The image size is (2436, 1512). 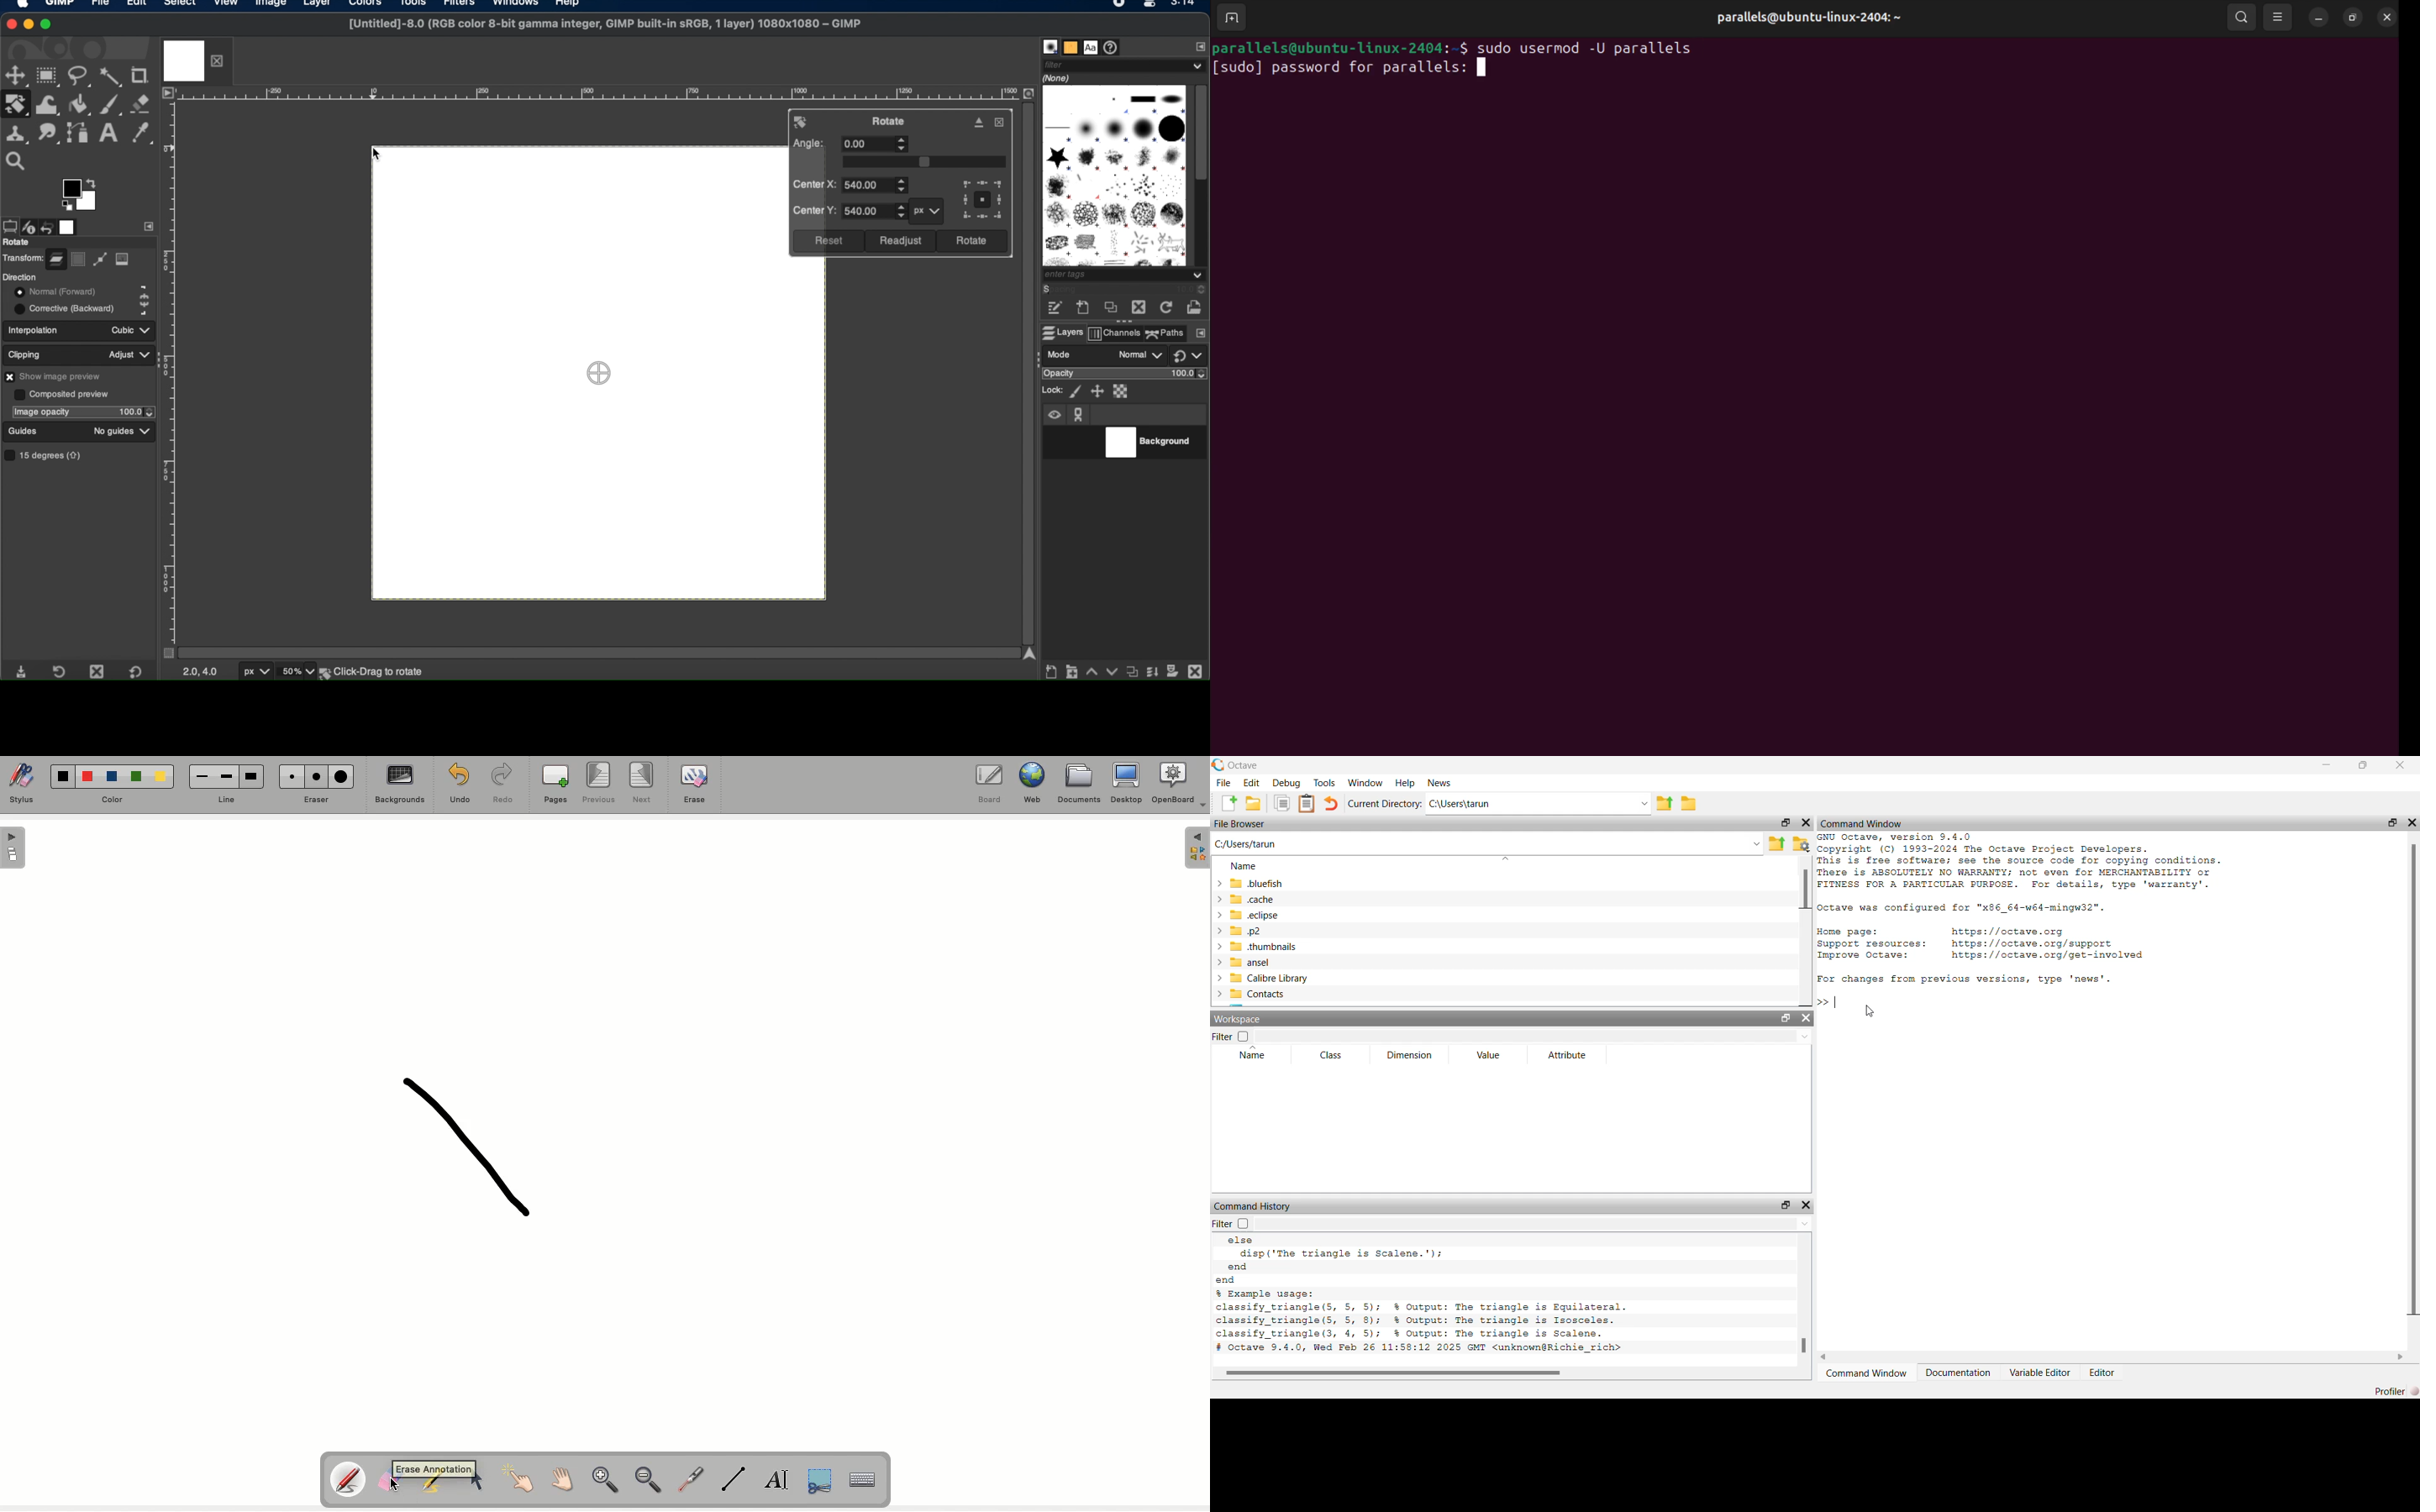 What do you see at coordinates (1114, 47) in the screenshot?
I see `document history` at bounding box center [1114, 47].